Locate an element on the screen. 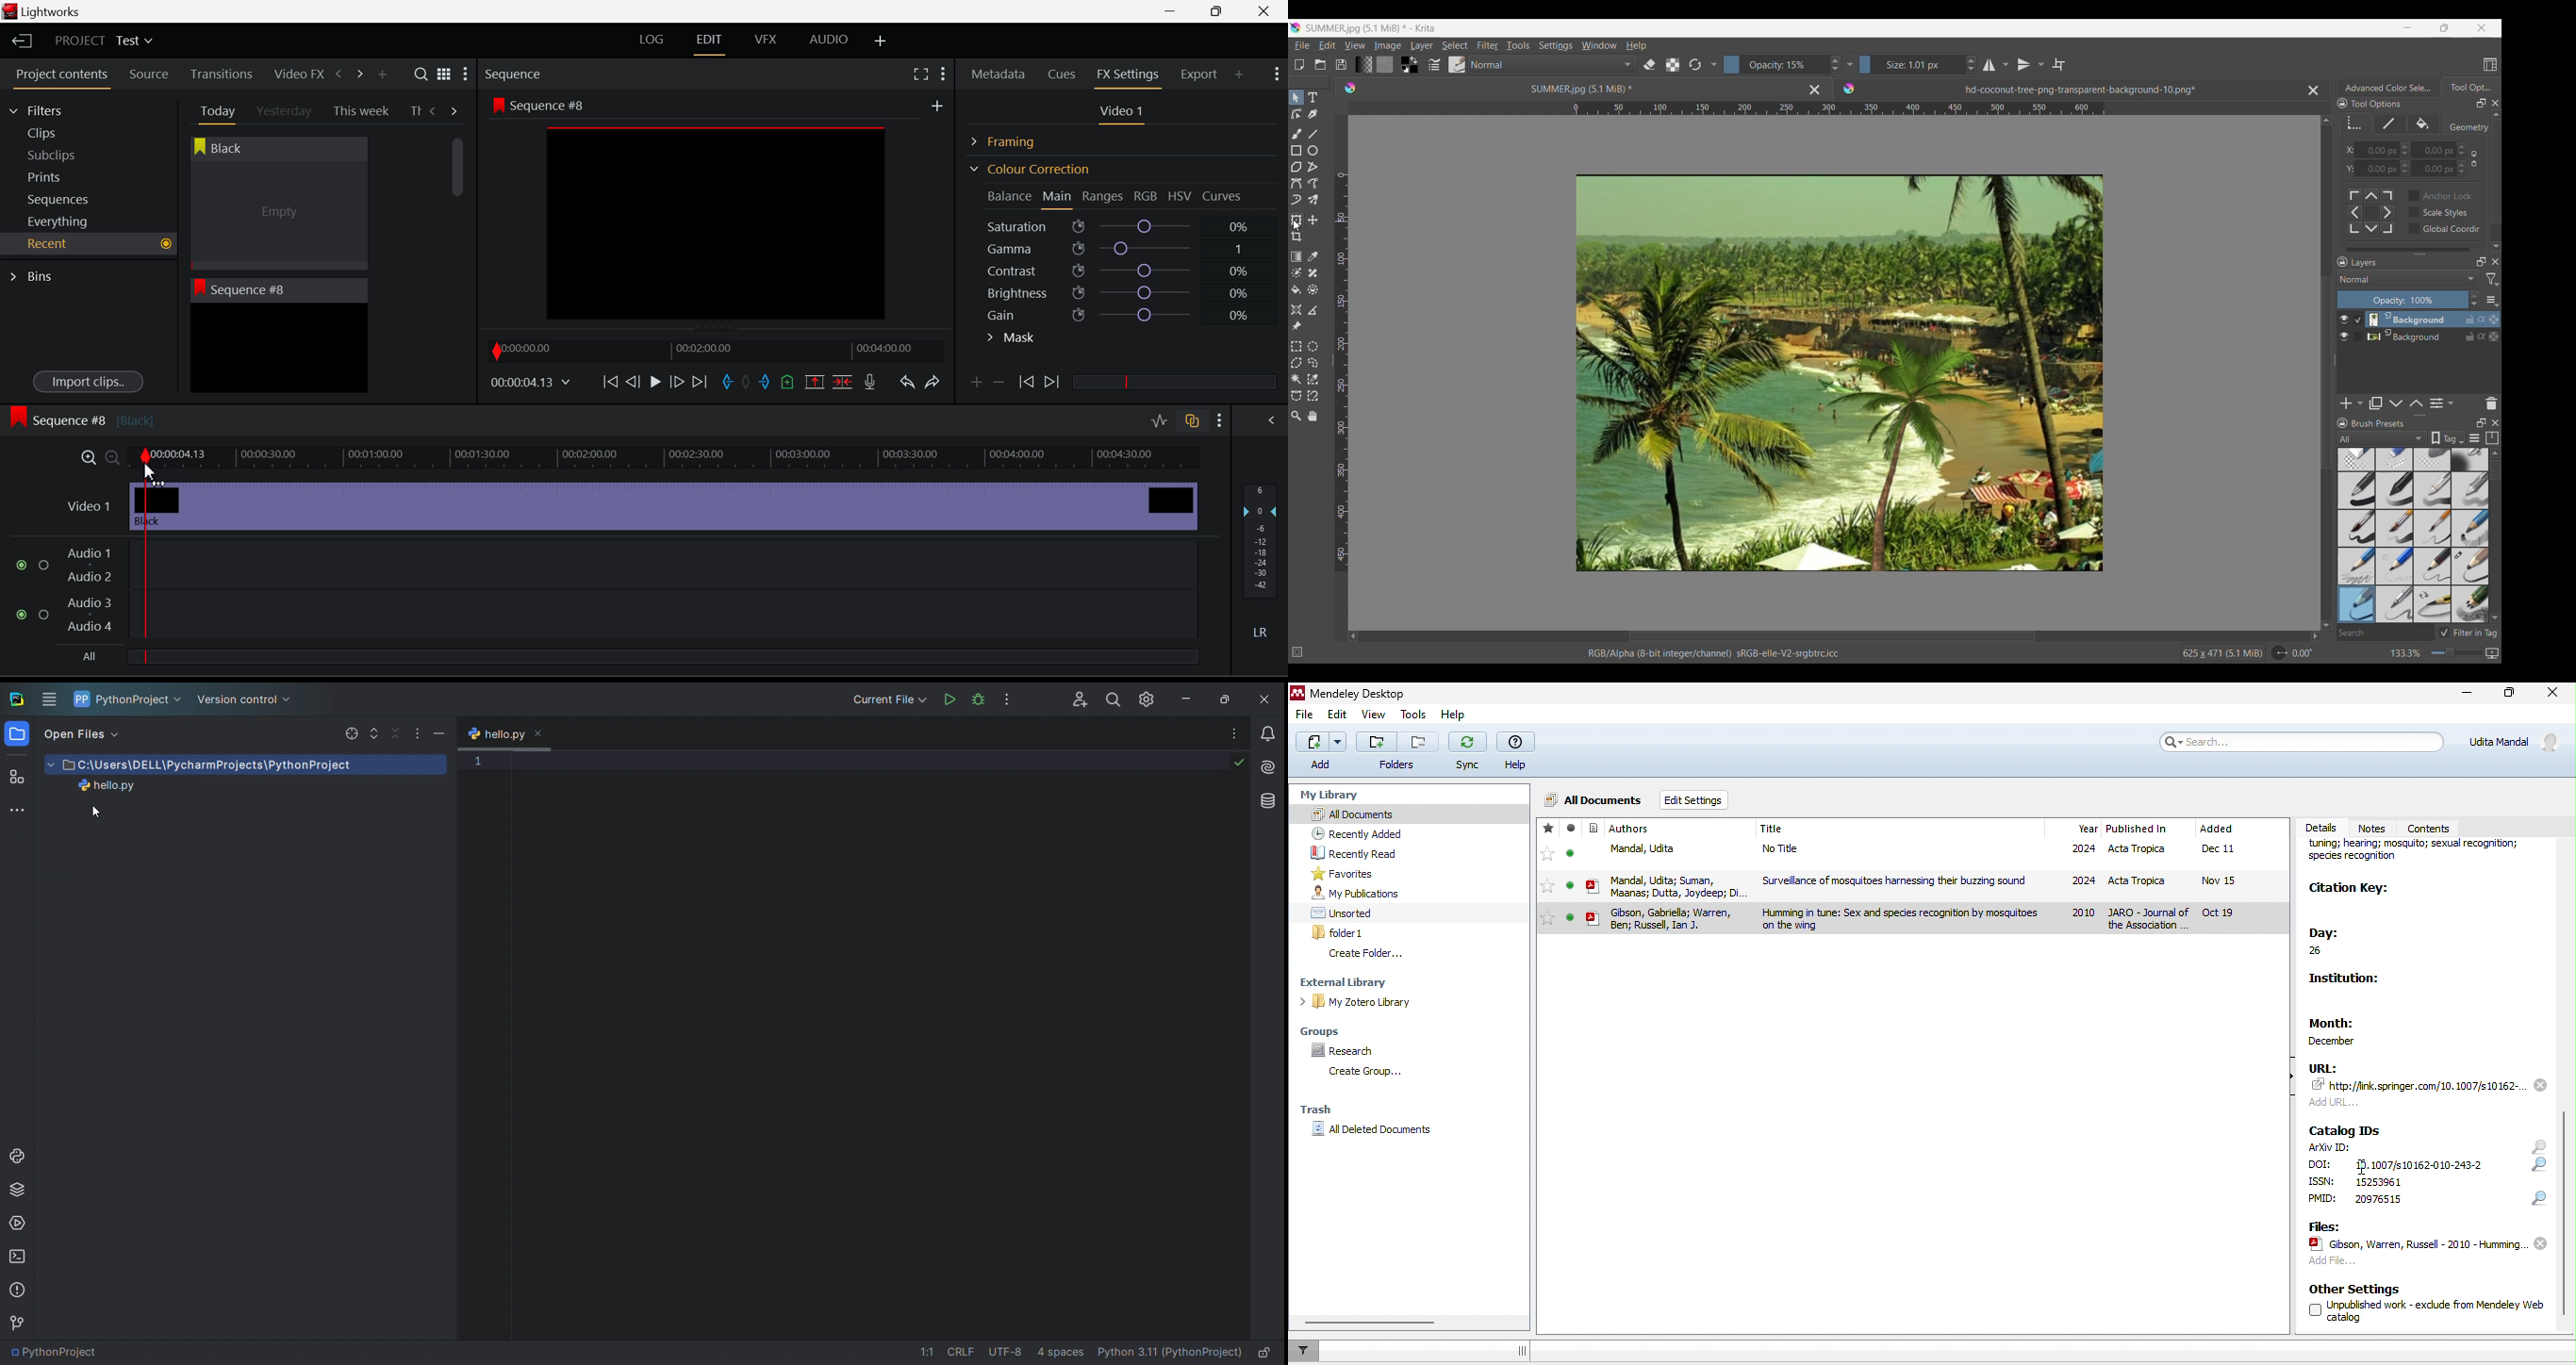  Choose brush preset is located at coordinates (1456, 64).